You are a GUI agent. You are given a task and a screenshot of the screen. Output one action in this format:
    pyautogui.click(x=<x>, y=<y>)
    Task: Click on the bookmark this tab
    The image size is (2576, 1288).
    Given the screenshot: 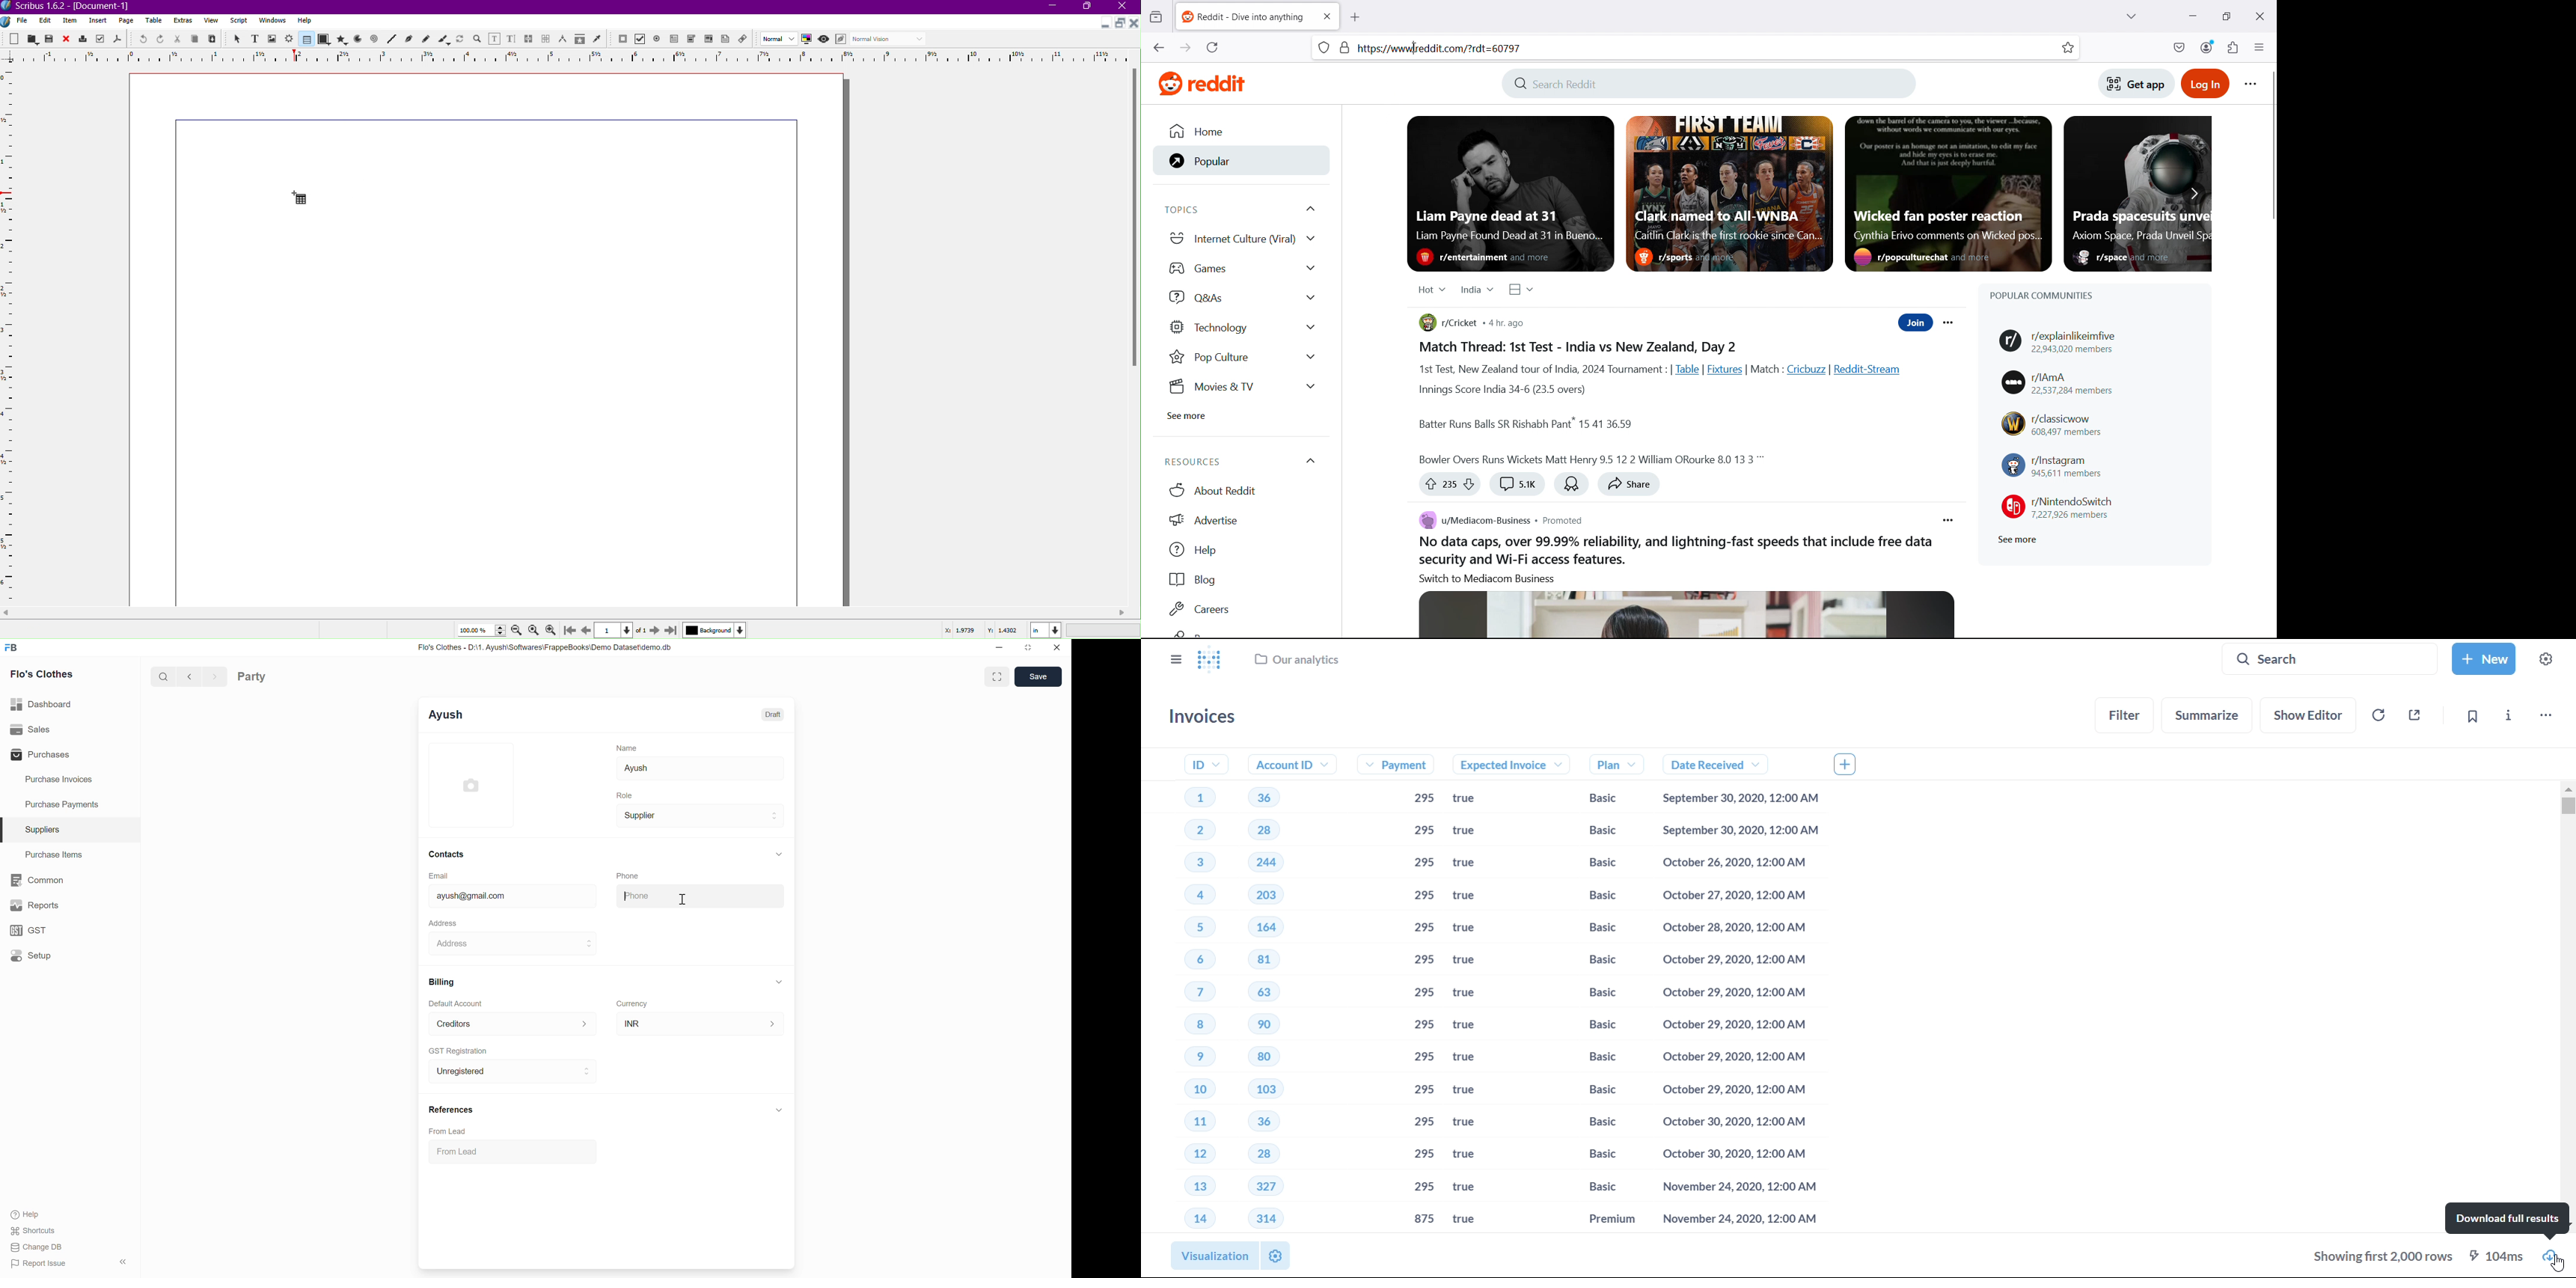 What is the action you would take?
    pyautogui.click(x=2067, y=47)
    